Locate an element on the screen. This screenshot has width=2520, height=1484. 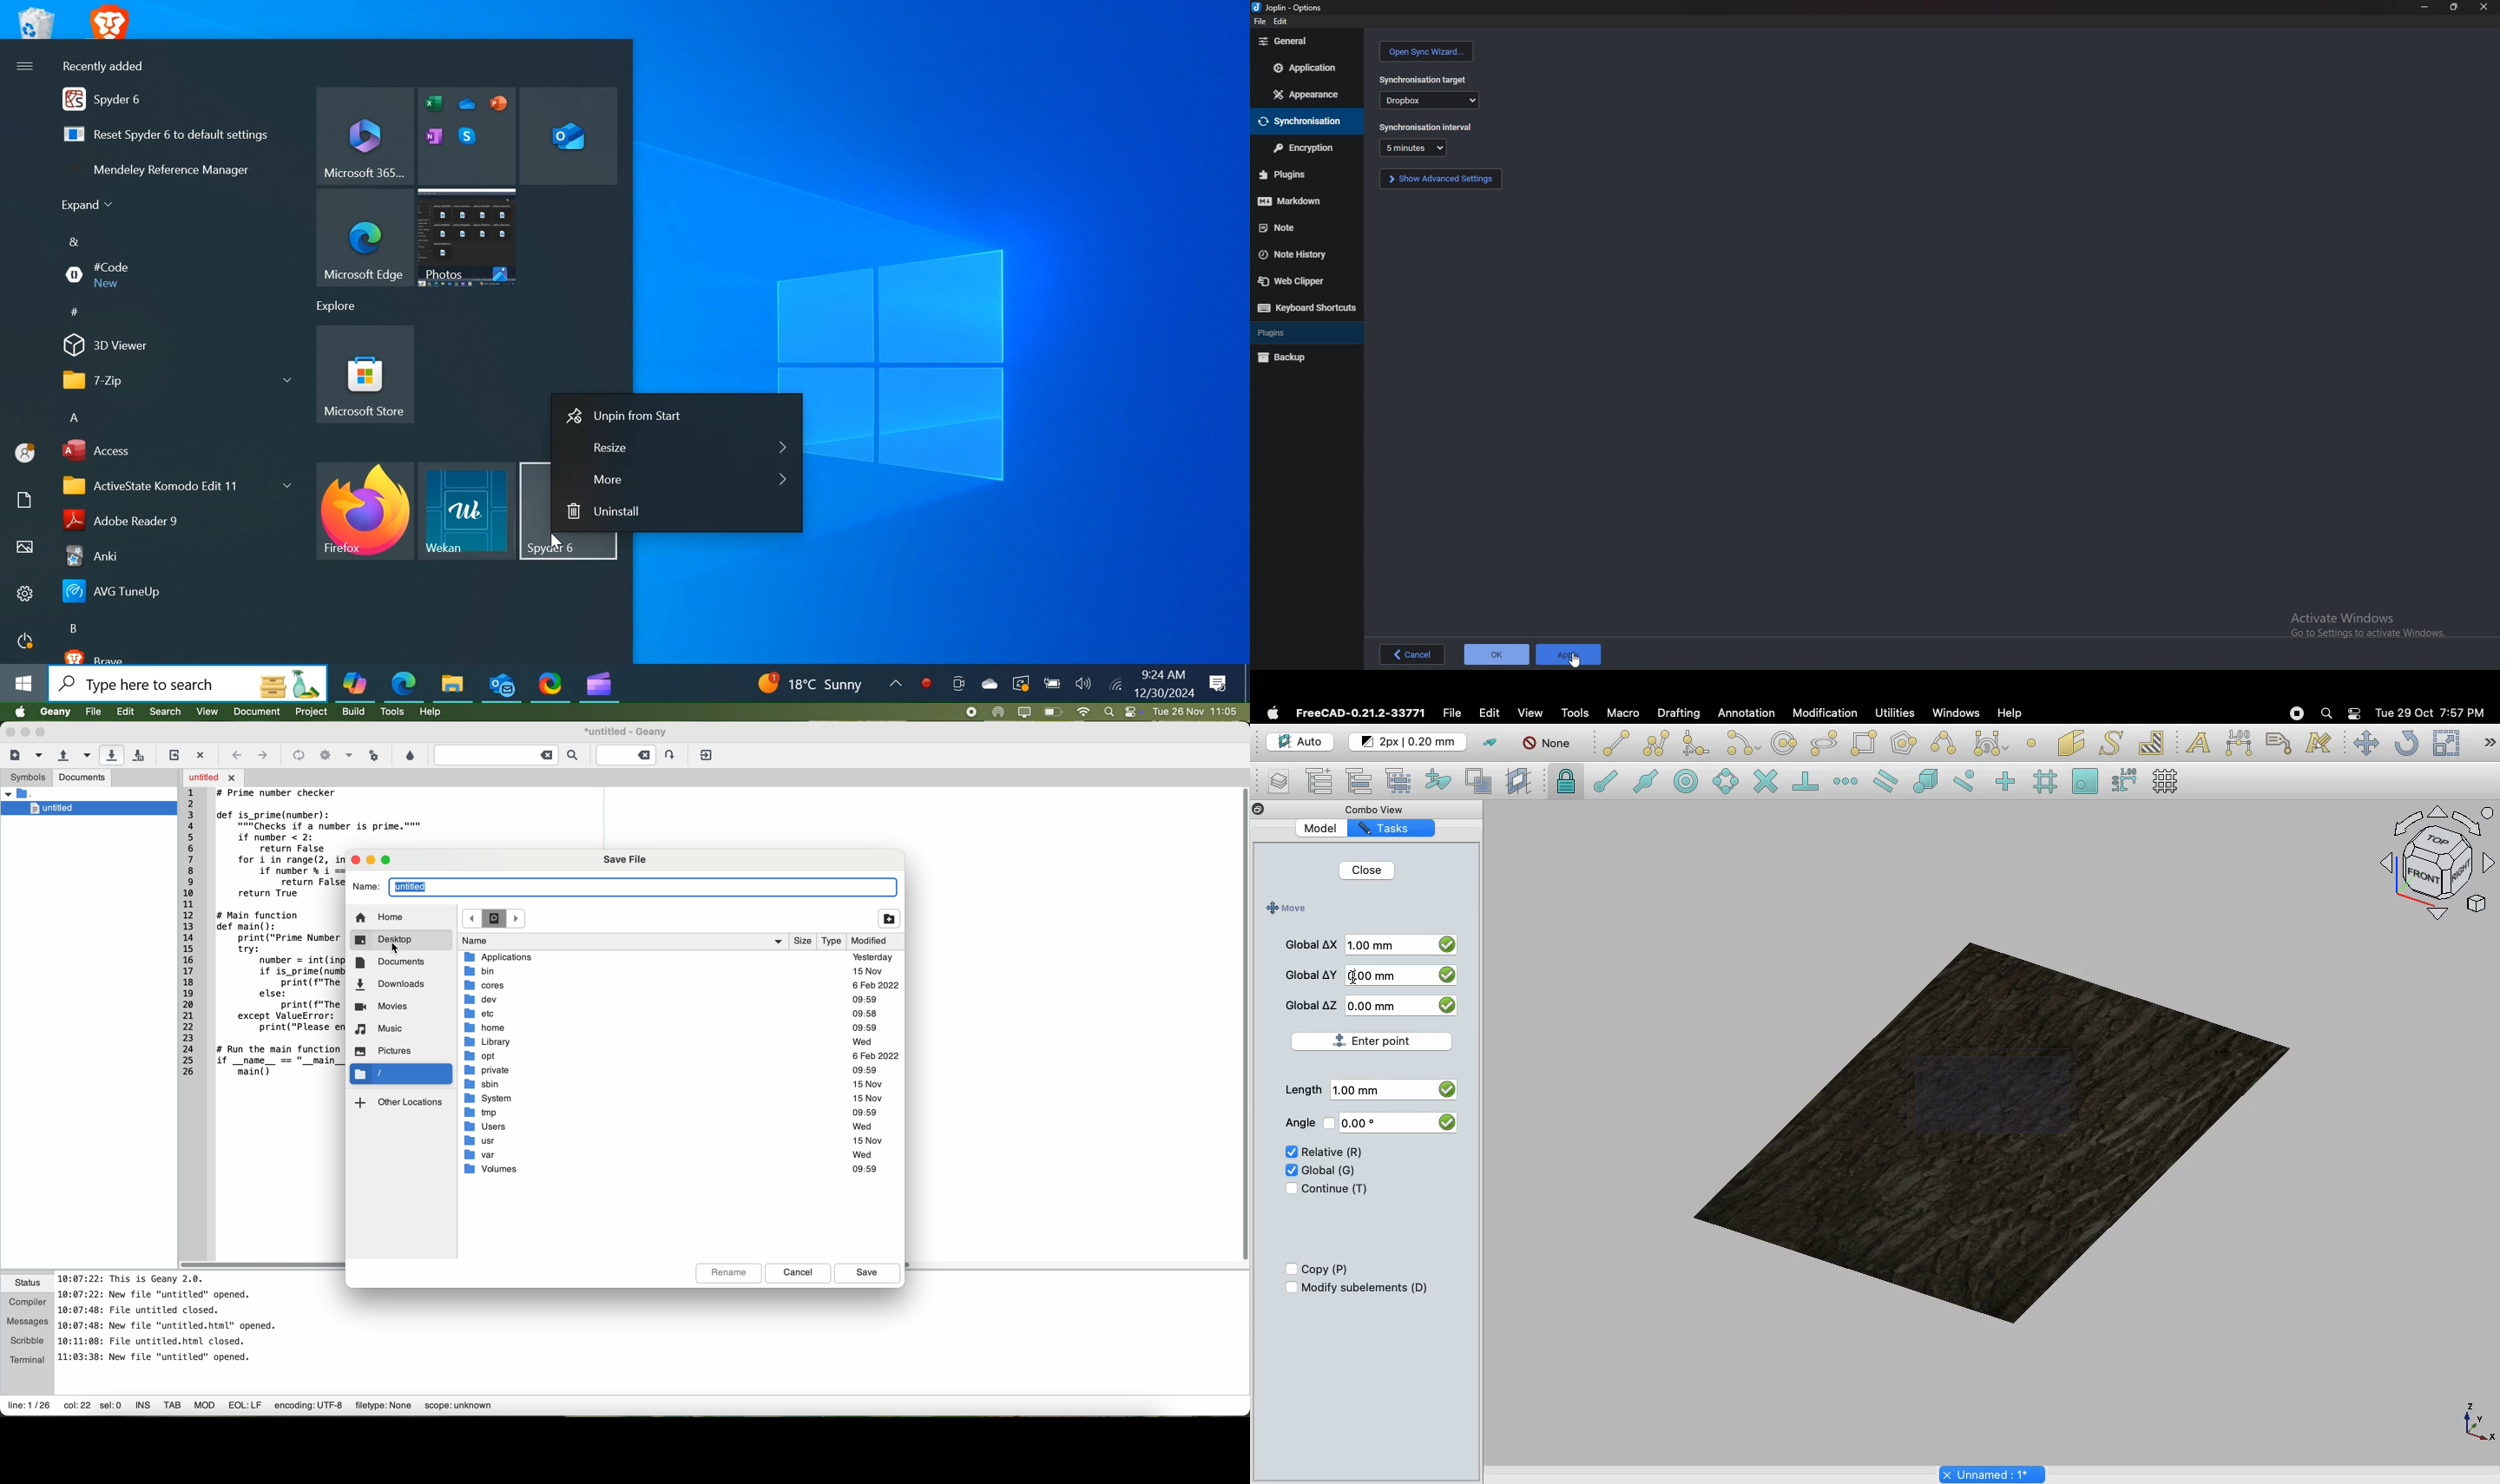
Pictures is located at coordinates (25, 548).